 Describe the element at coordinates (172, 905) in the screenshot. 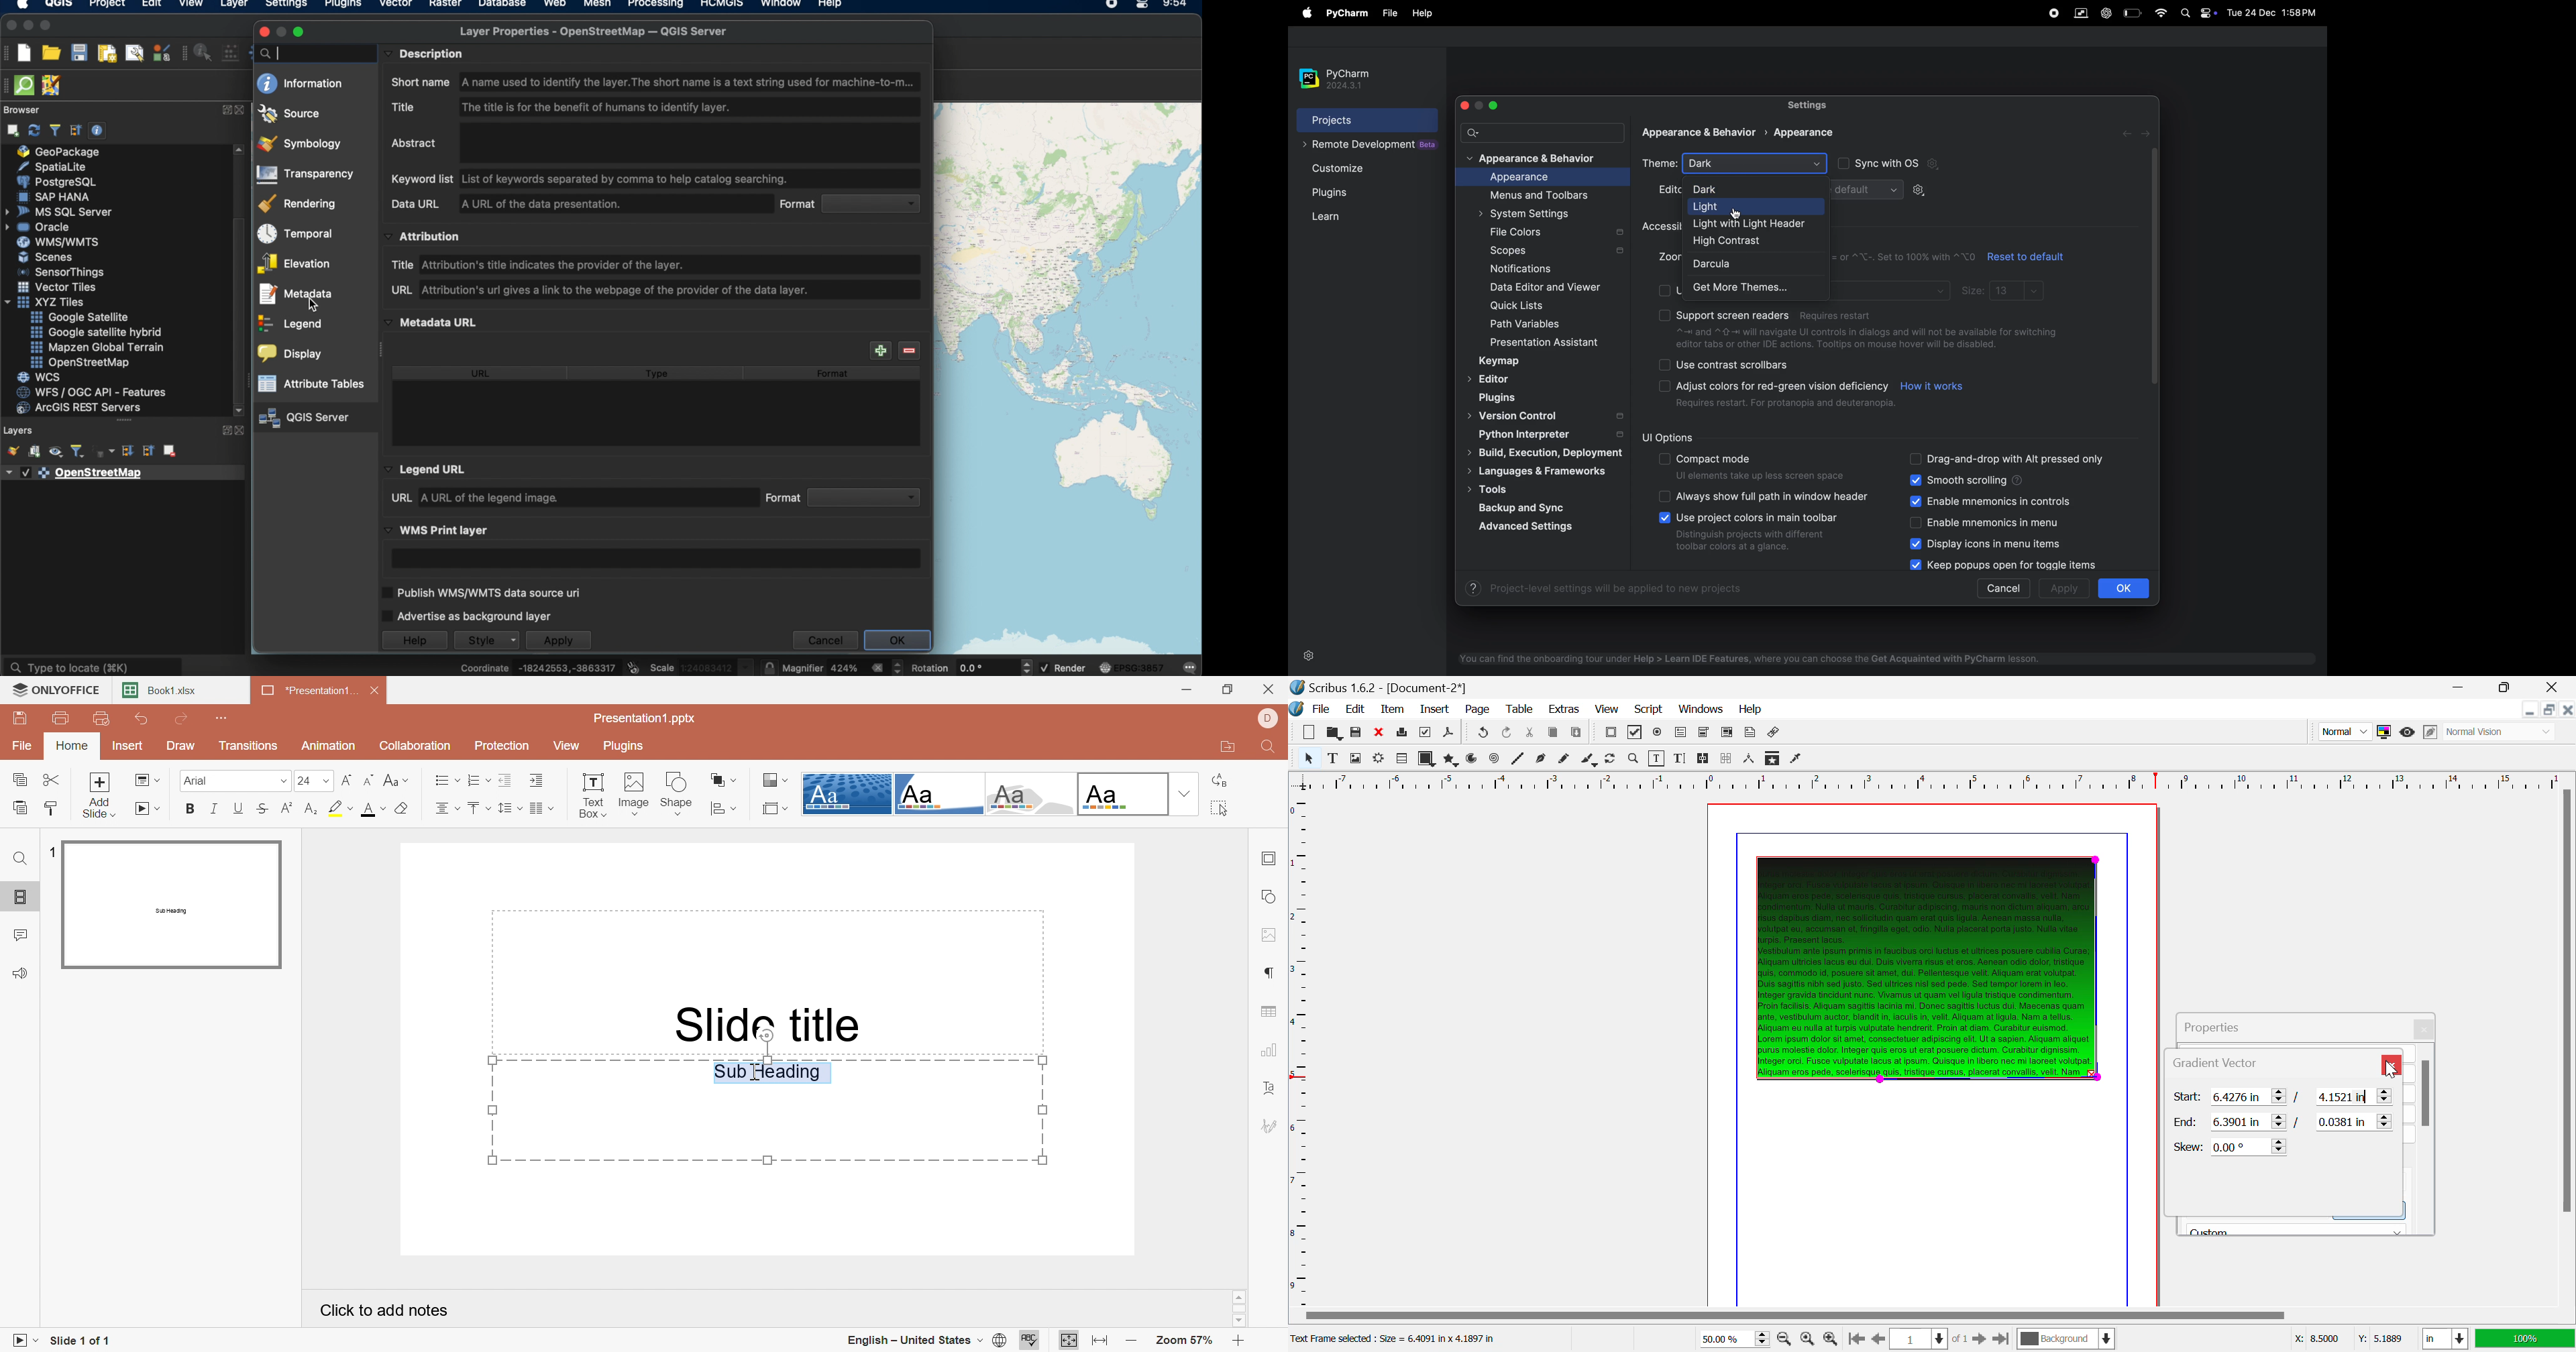

I see `Slide 1` at that location.